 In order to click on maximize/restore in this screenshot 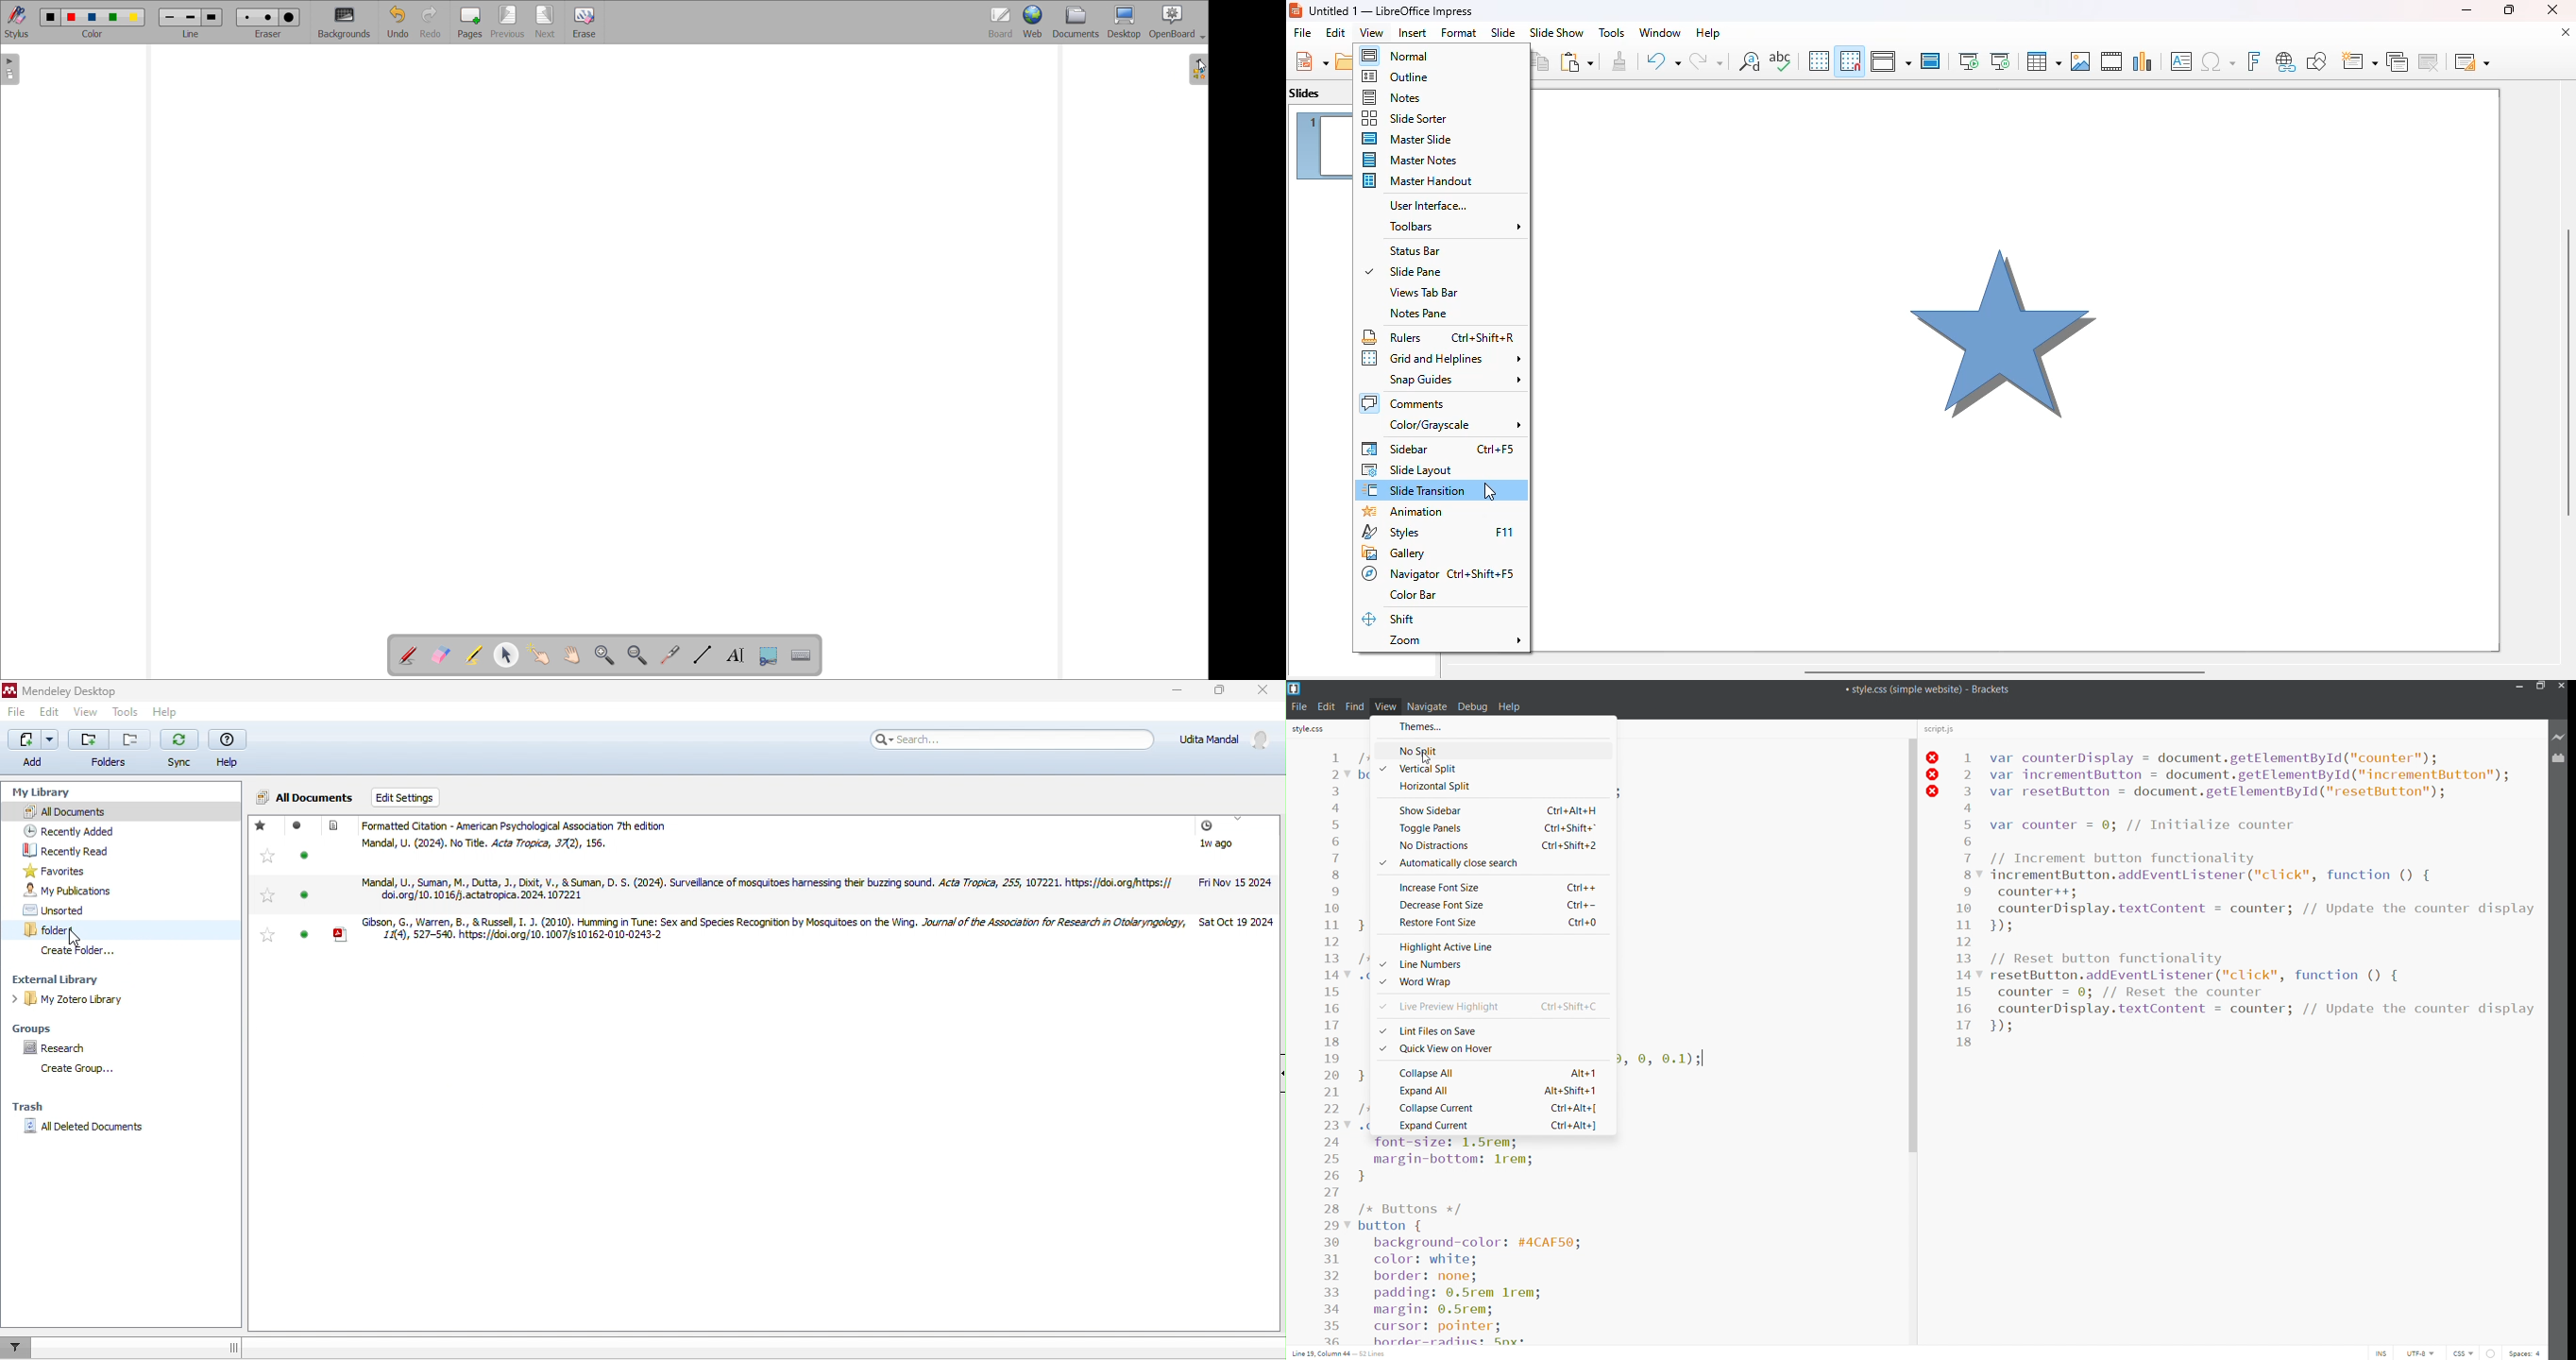, I will do `click(2540, 688)`.